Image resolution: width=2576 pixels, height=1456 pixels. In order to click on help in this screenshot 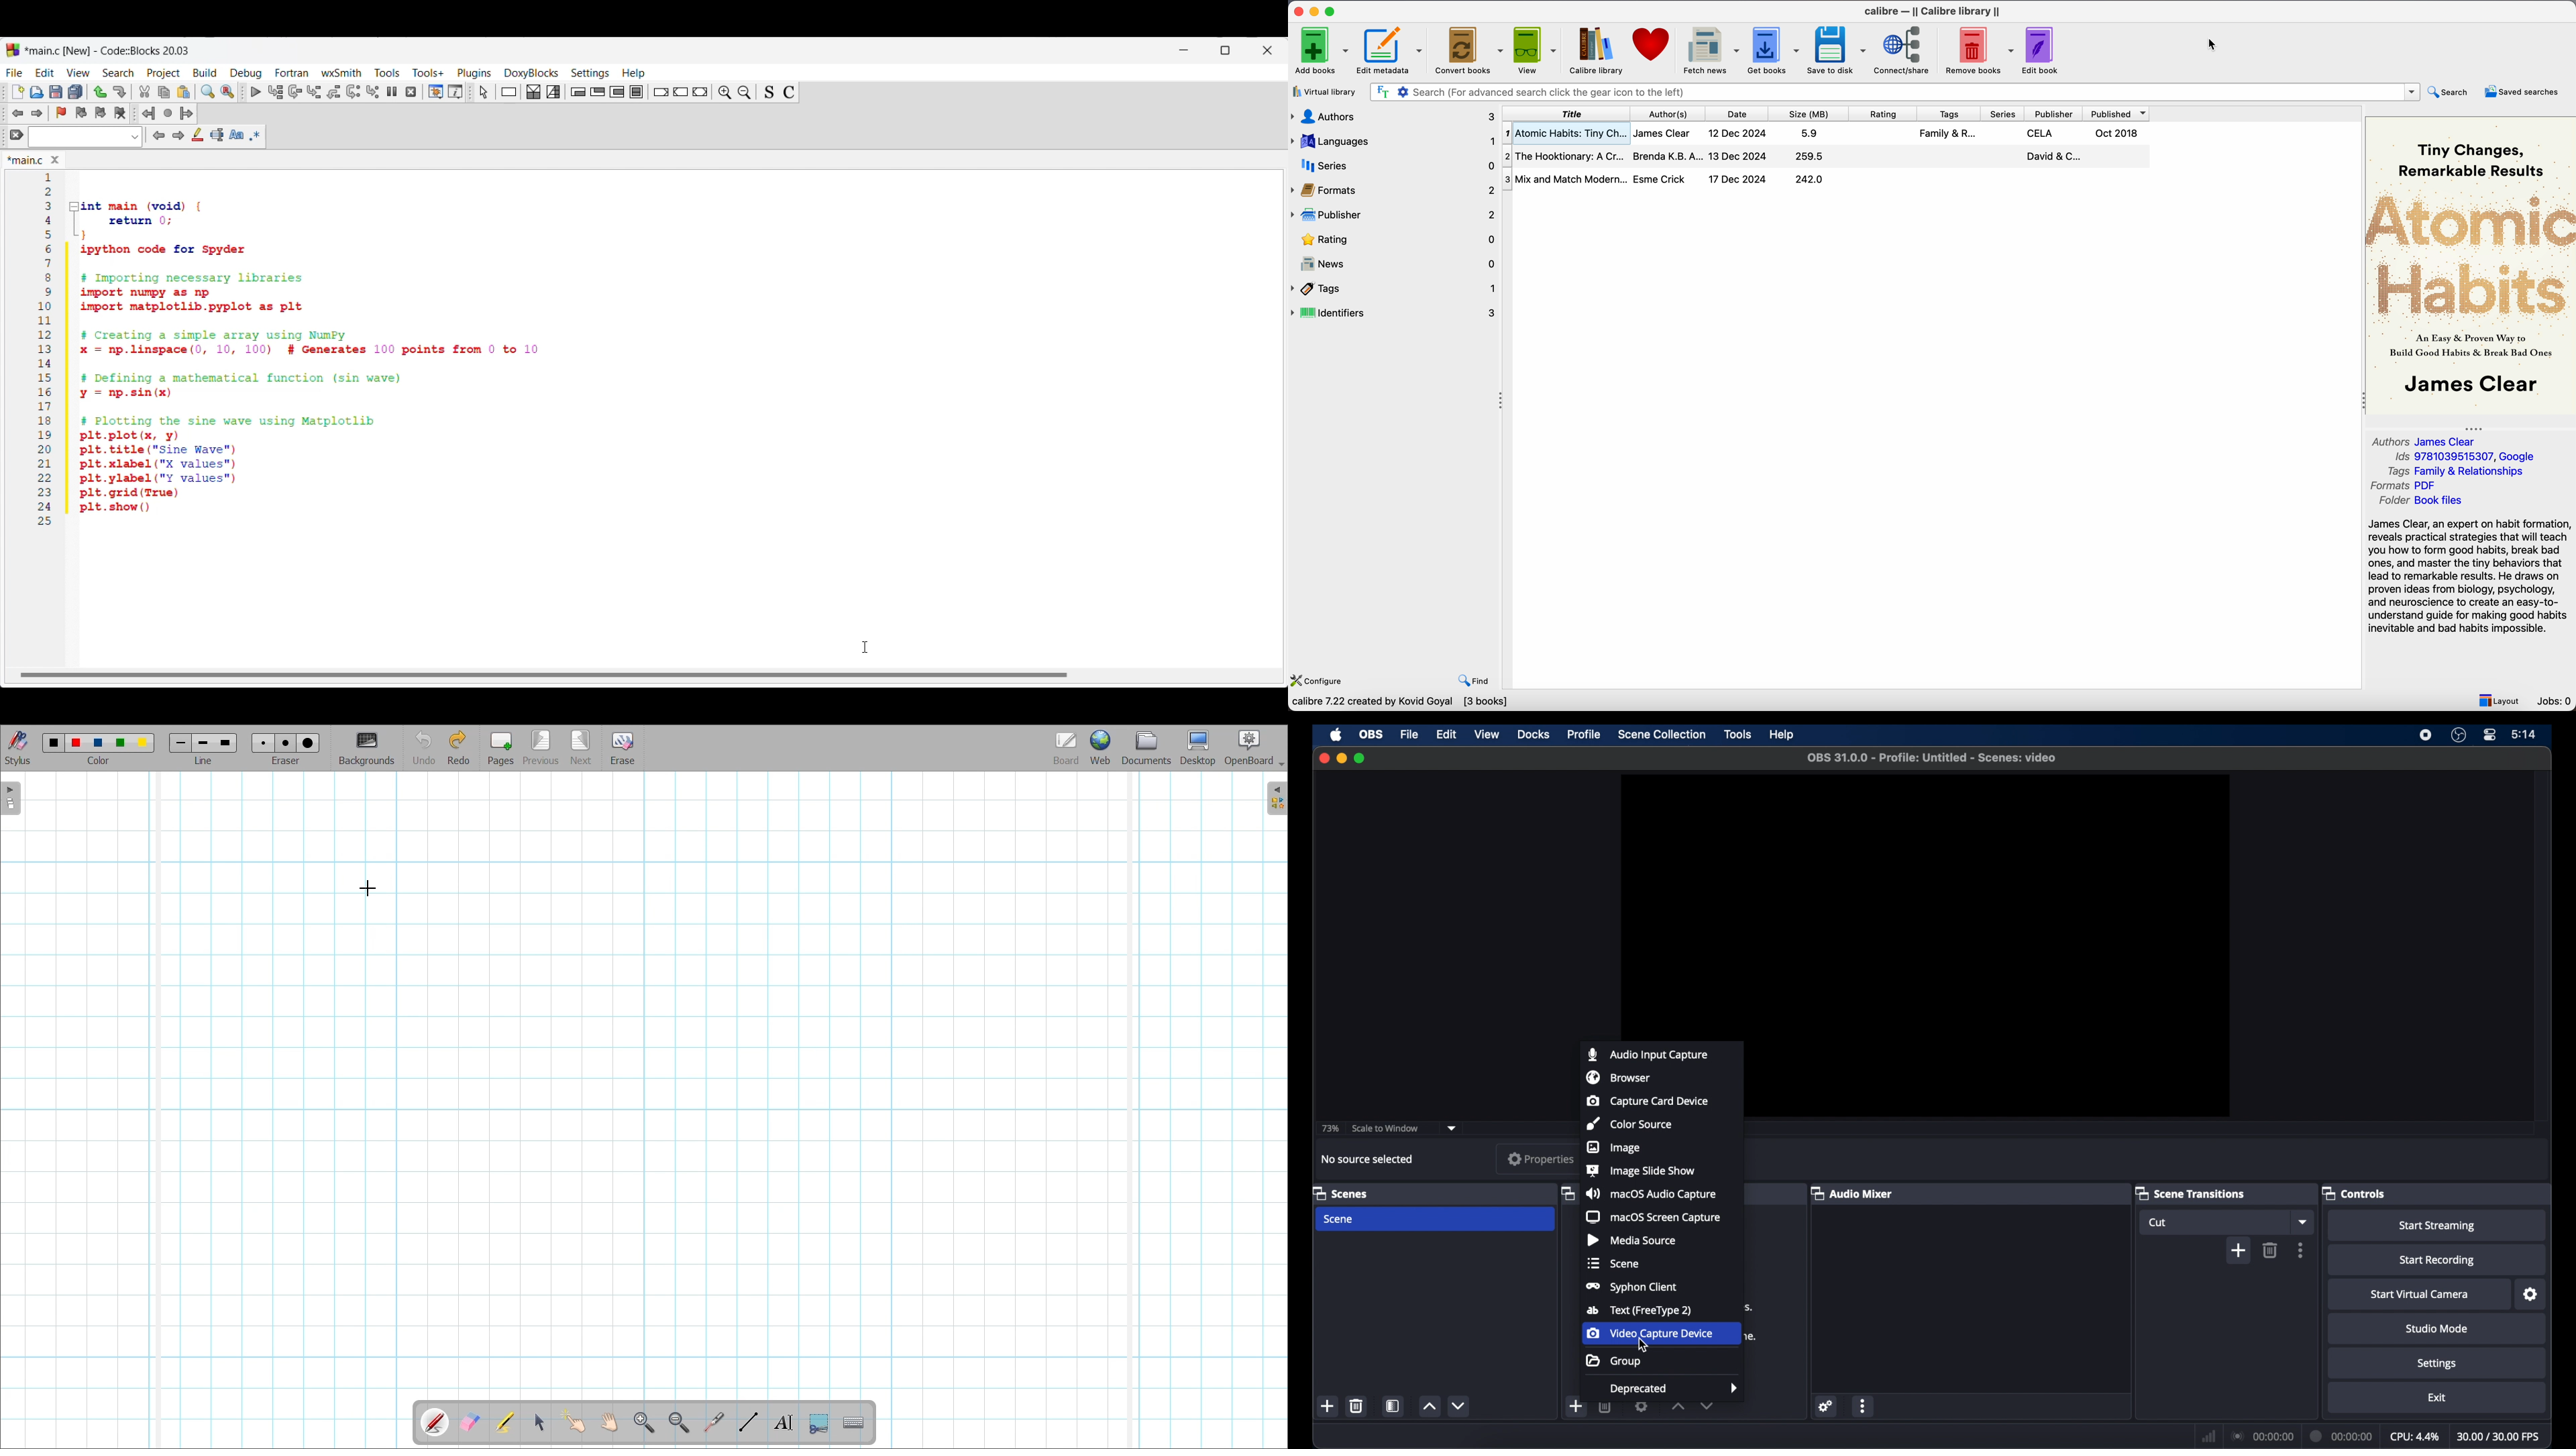, I will do `click(1784, 735)`.